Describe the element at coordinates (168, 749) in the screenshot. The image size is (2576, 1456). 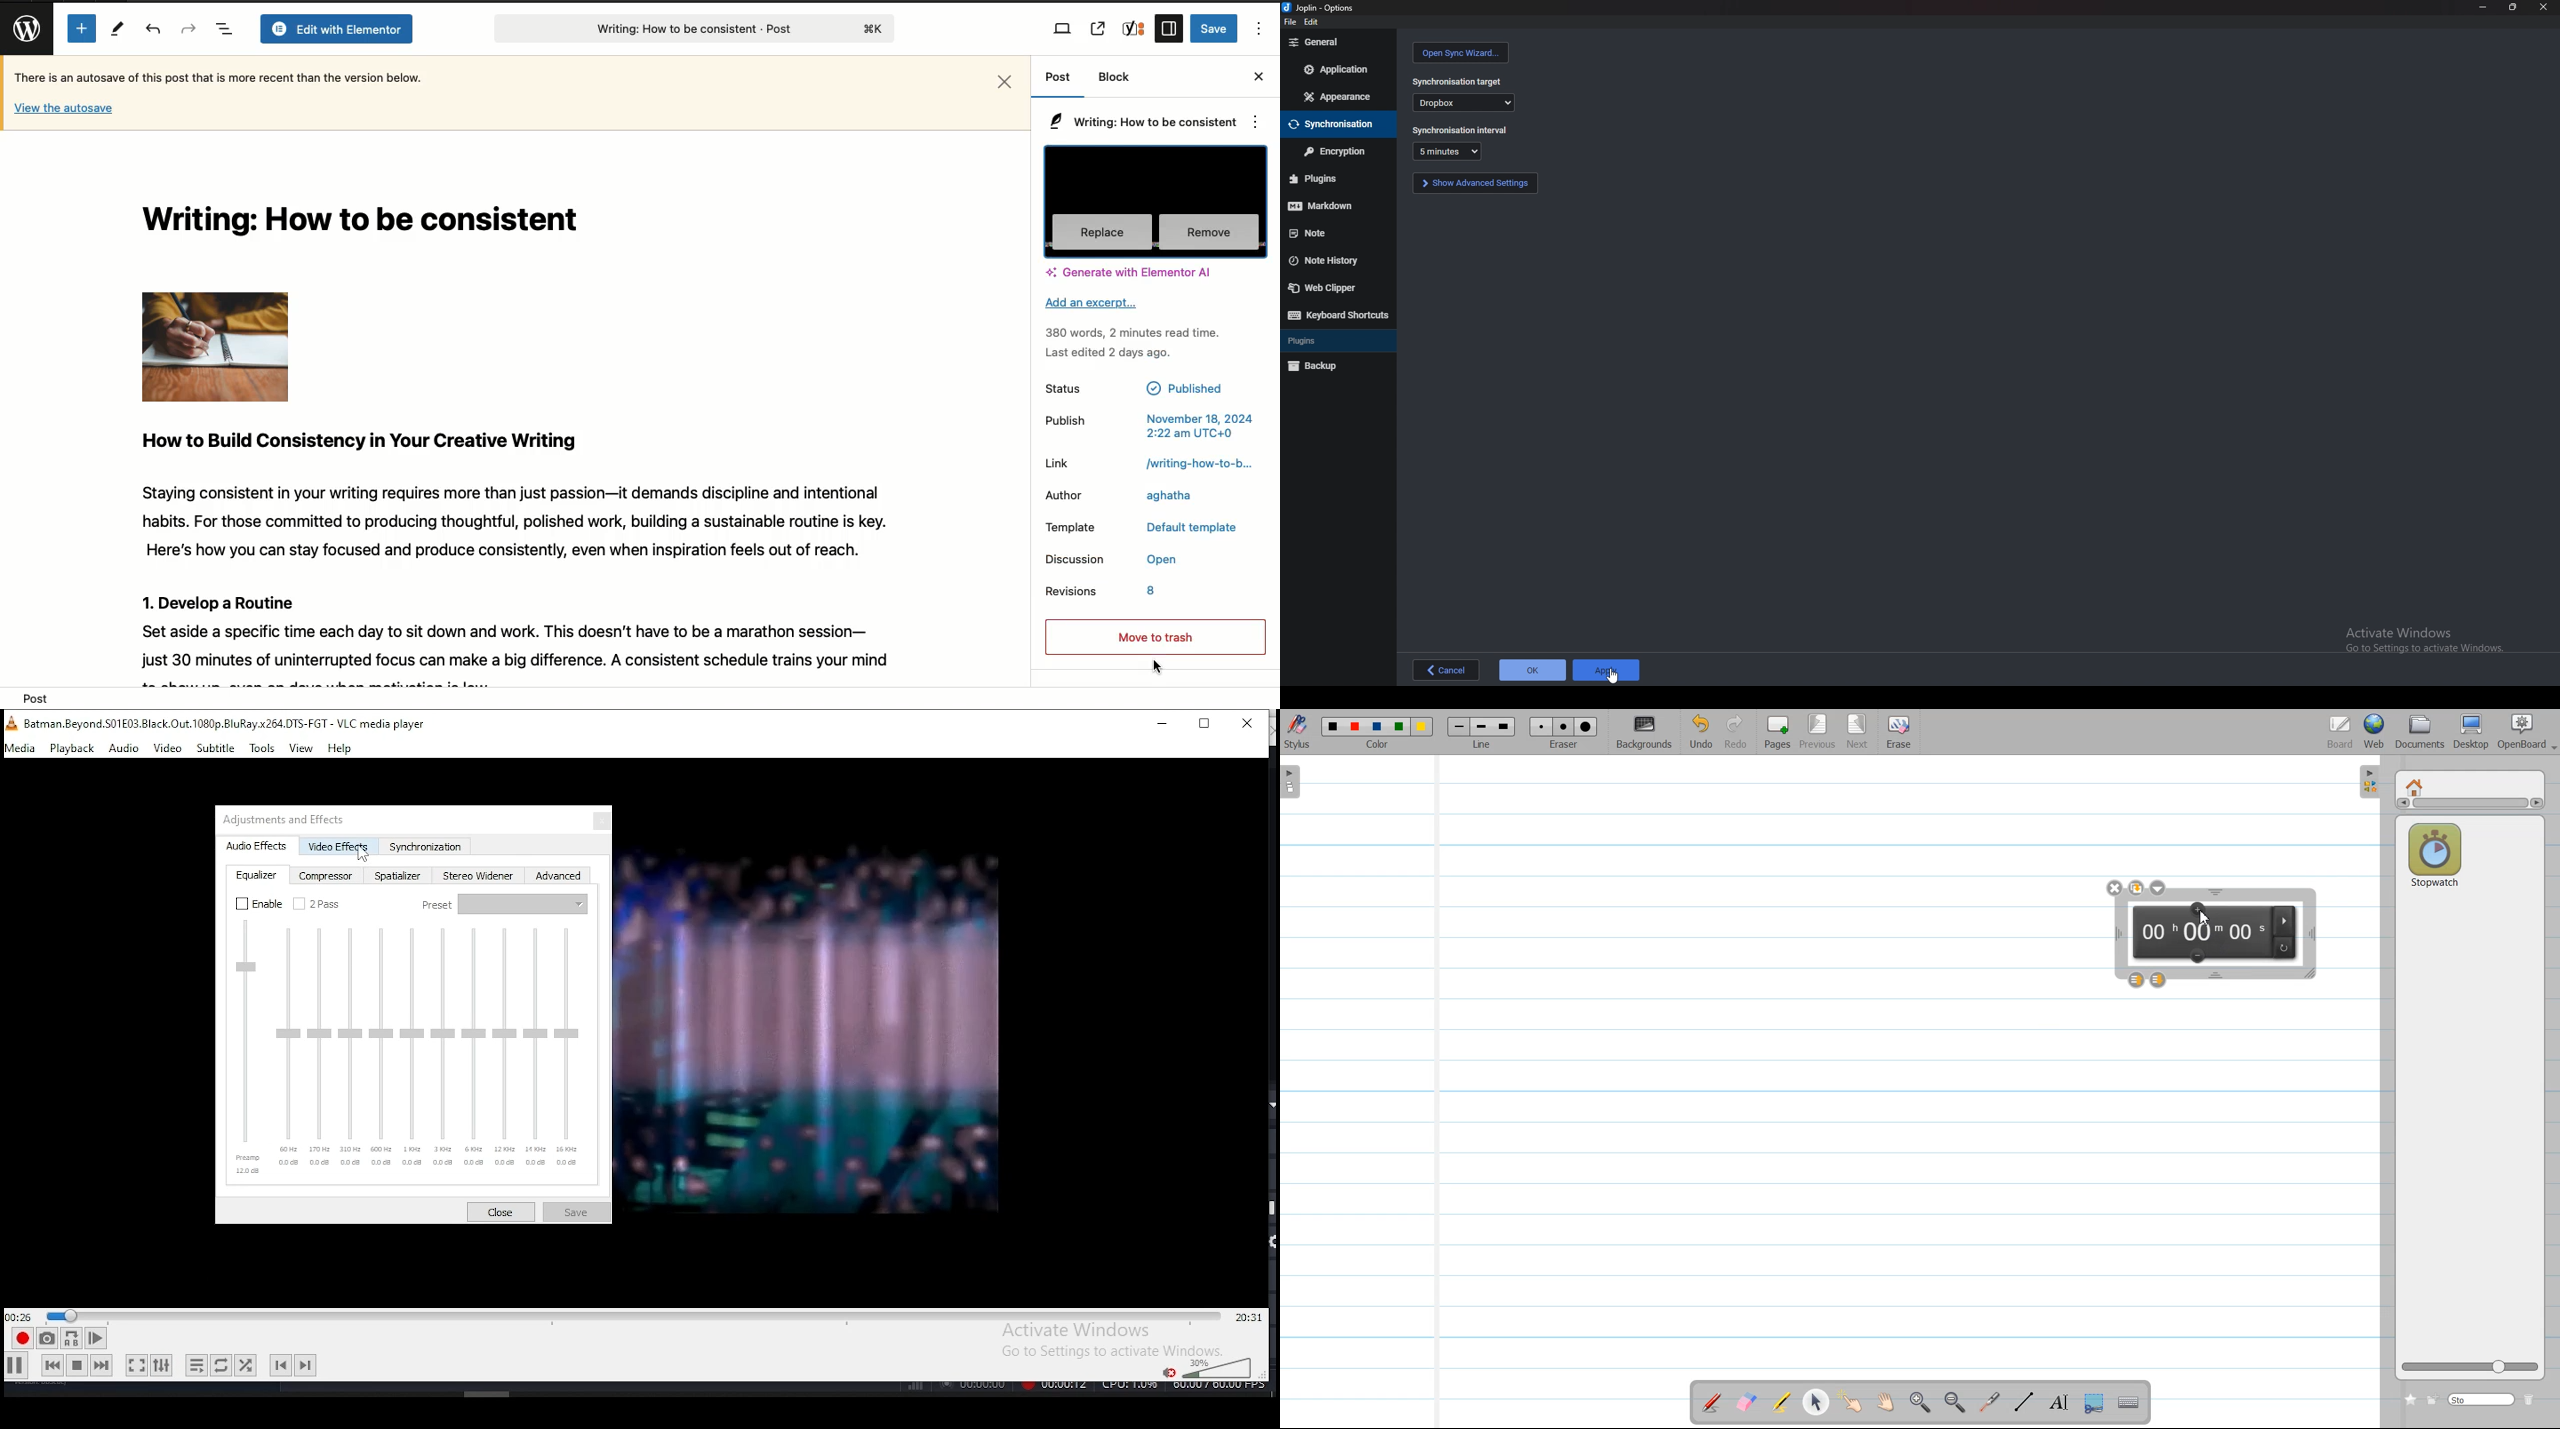
I see `video` at that location.